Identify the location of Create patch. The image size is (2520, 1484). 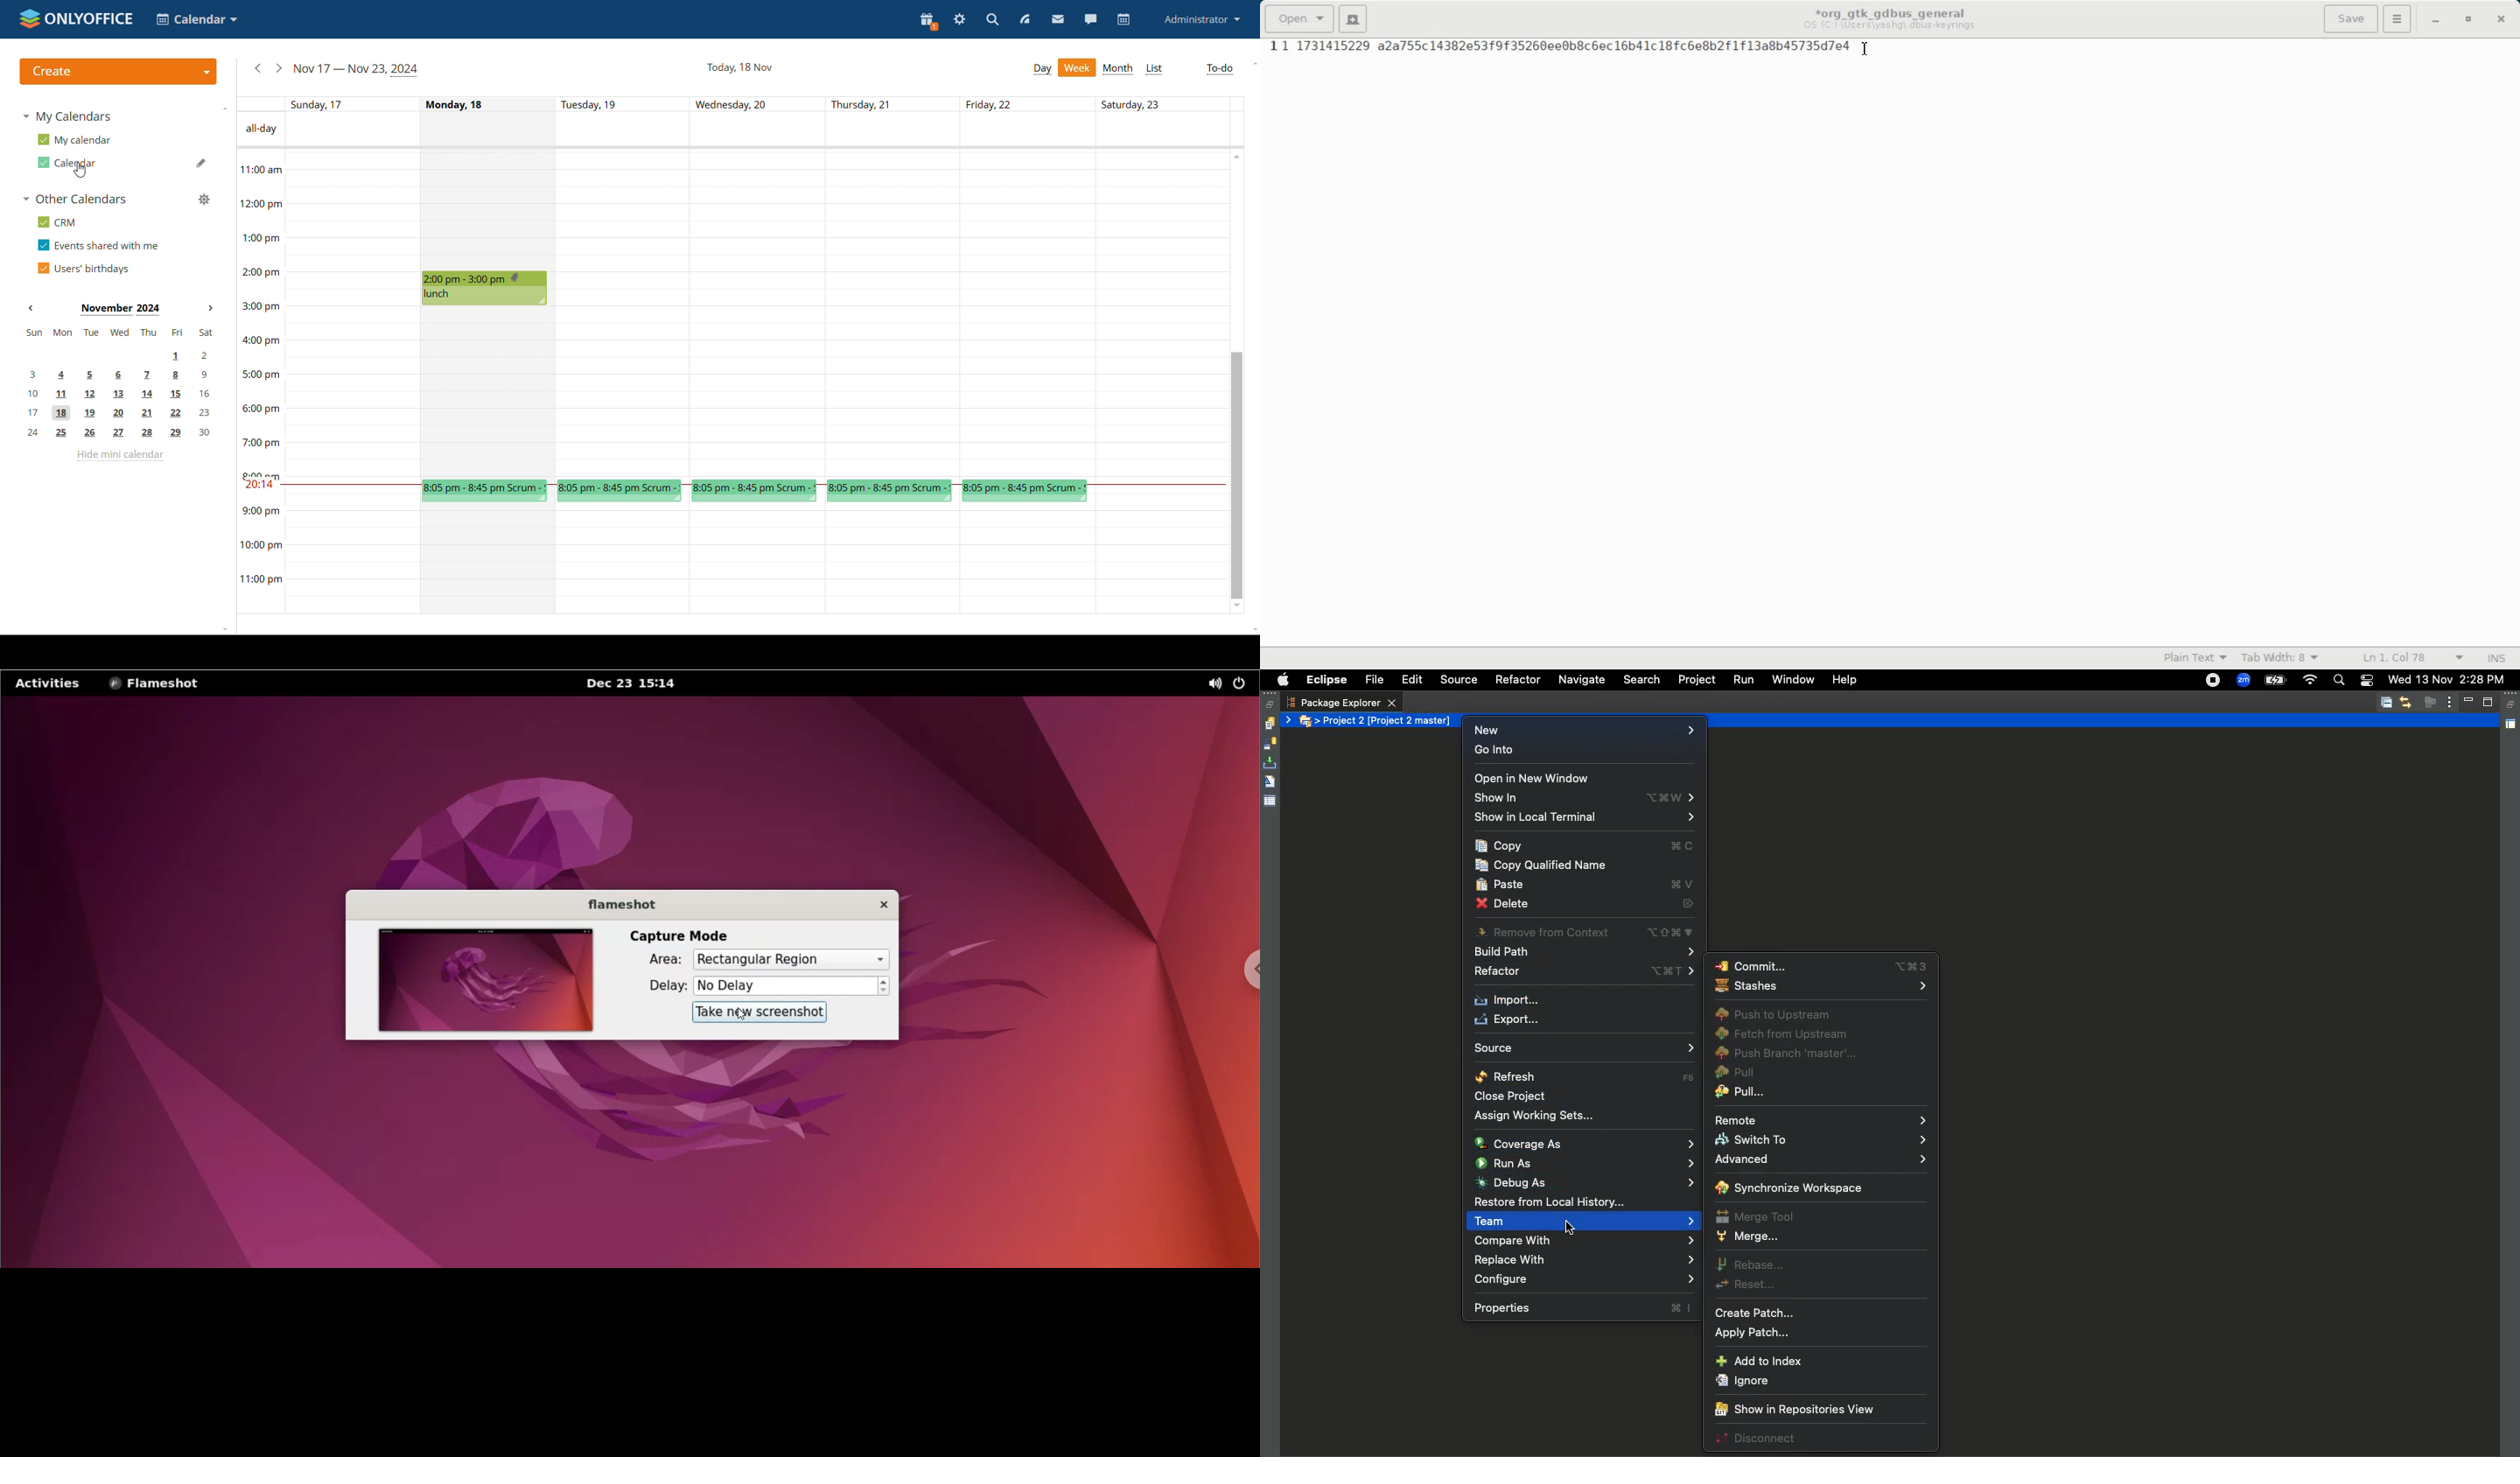
(1759, 1313).